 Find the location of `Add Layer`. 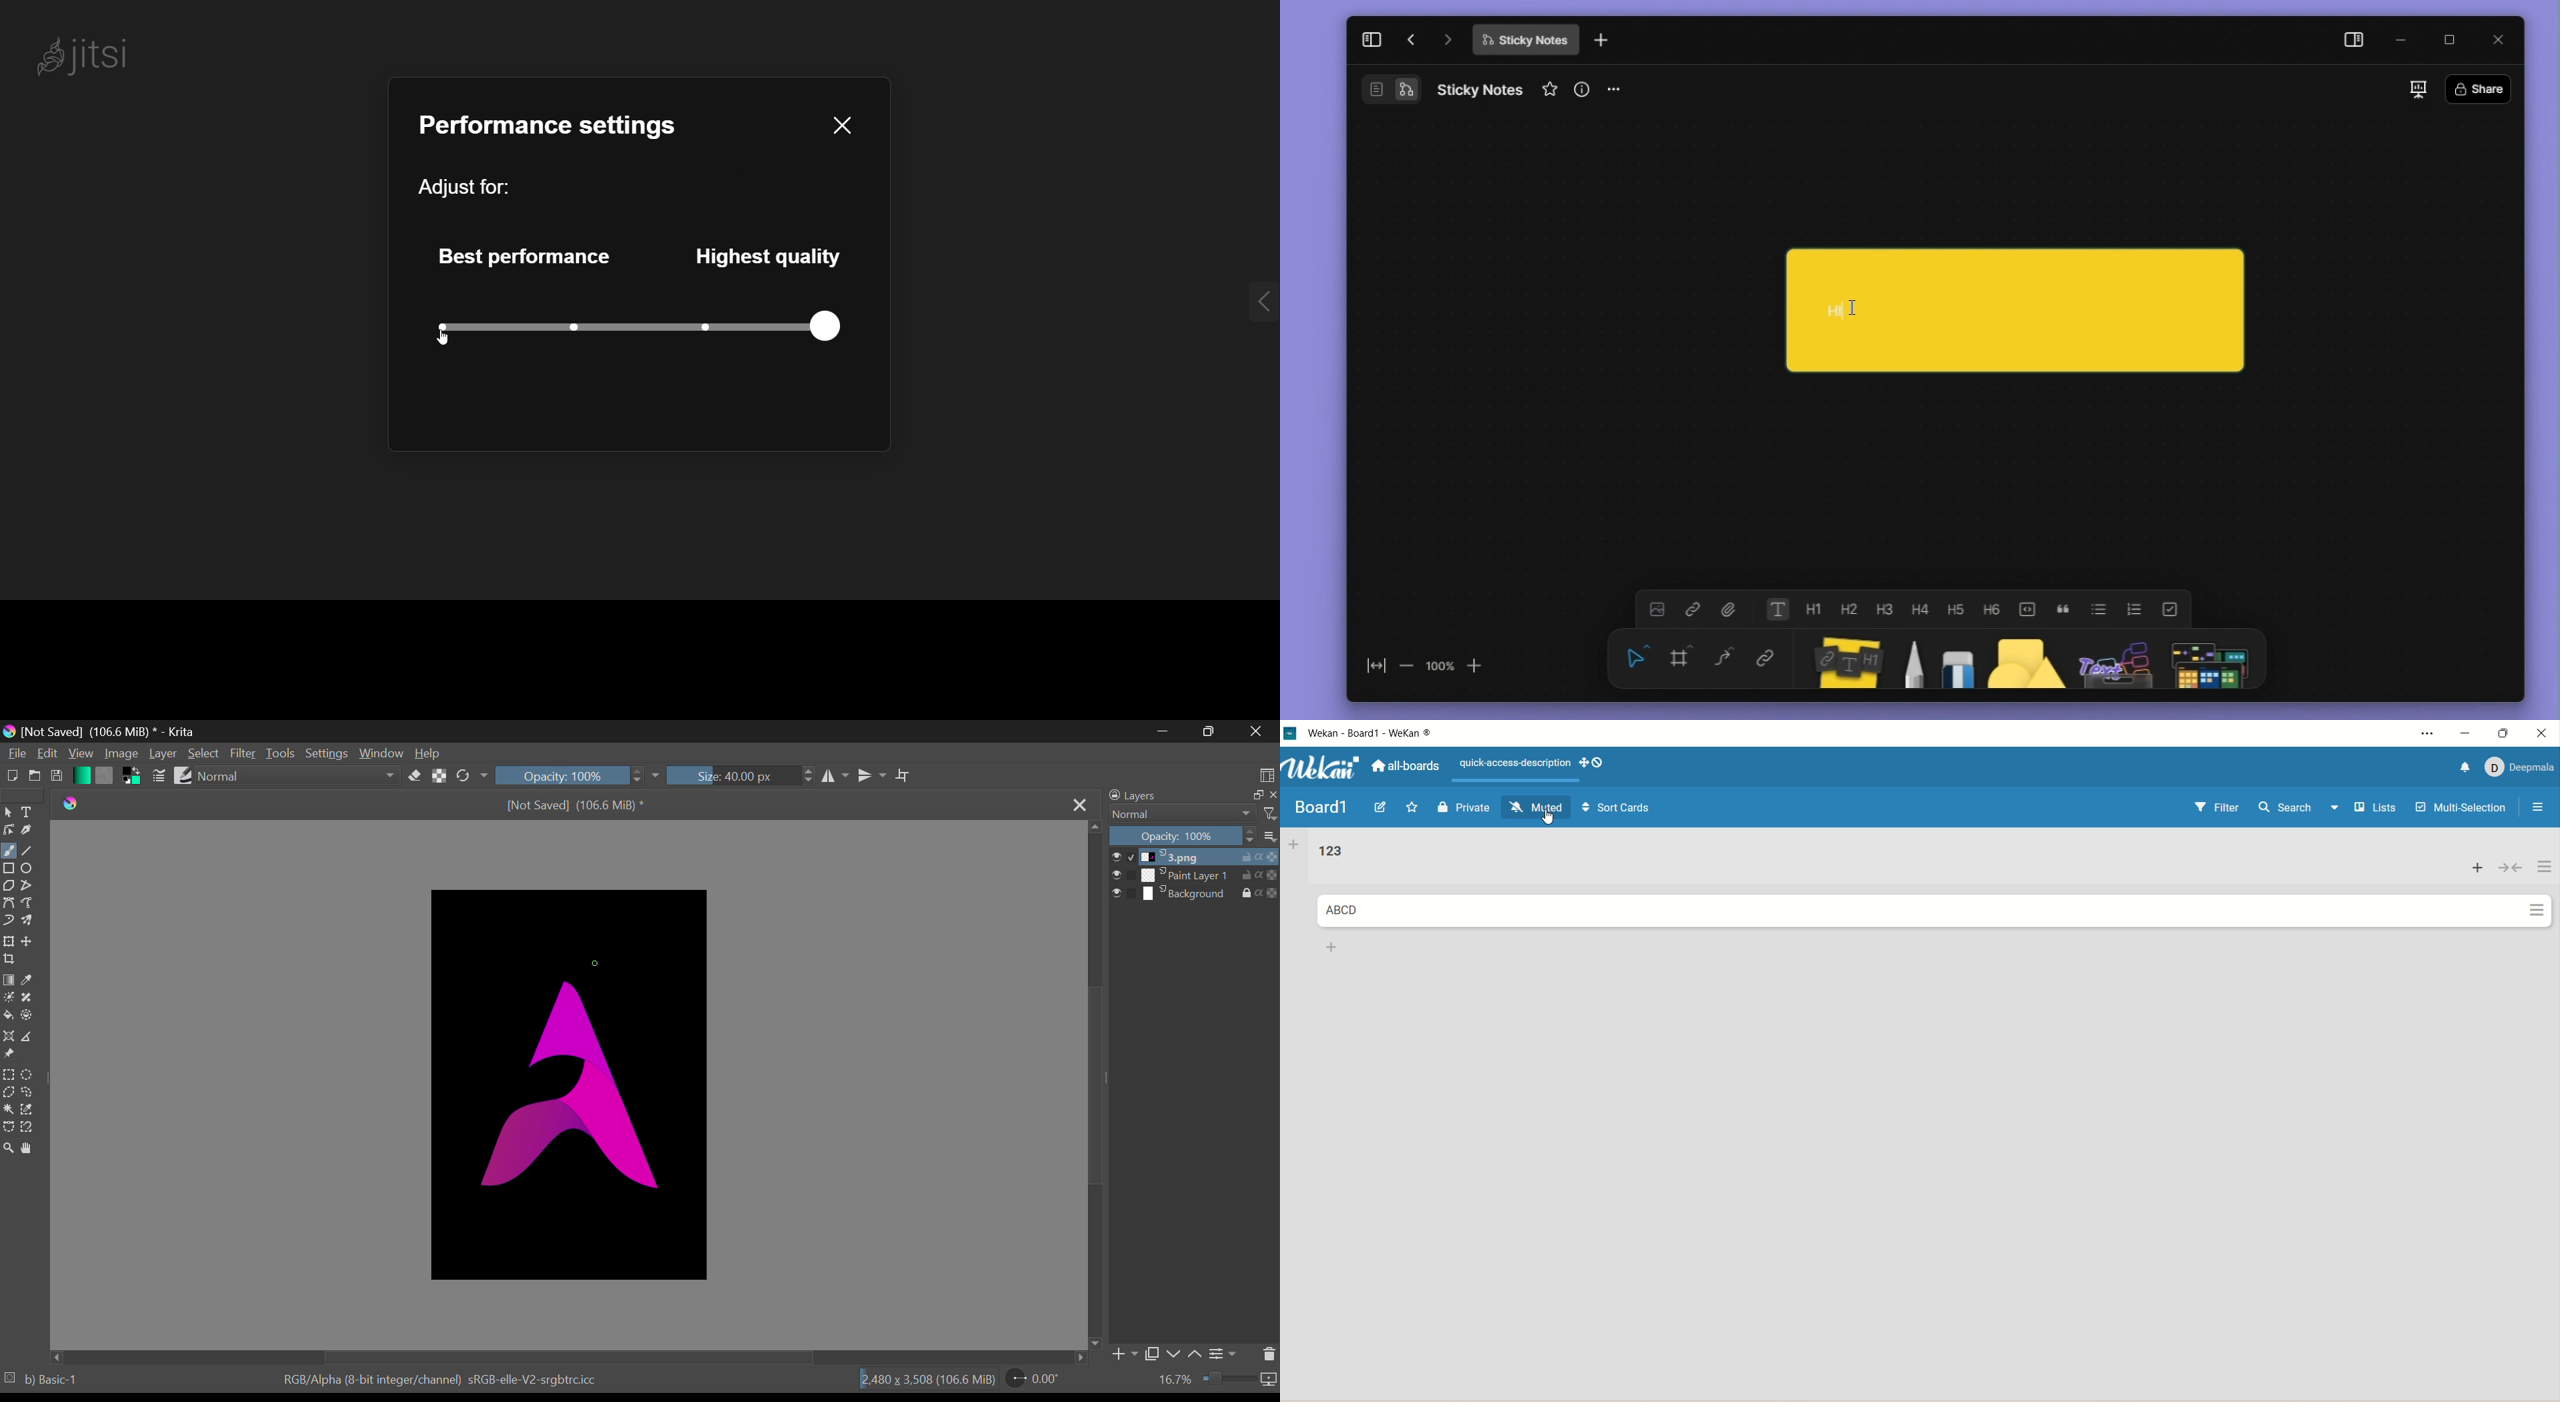

Add Layer is located at coordinates (1125, 1354).